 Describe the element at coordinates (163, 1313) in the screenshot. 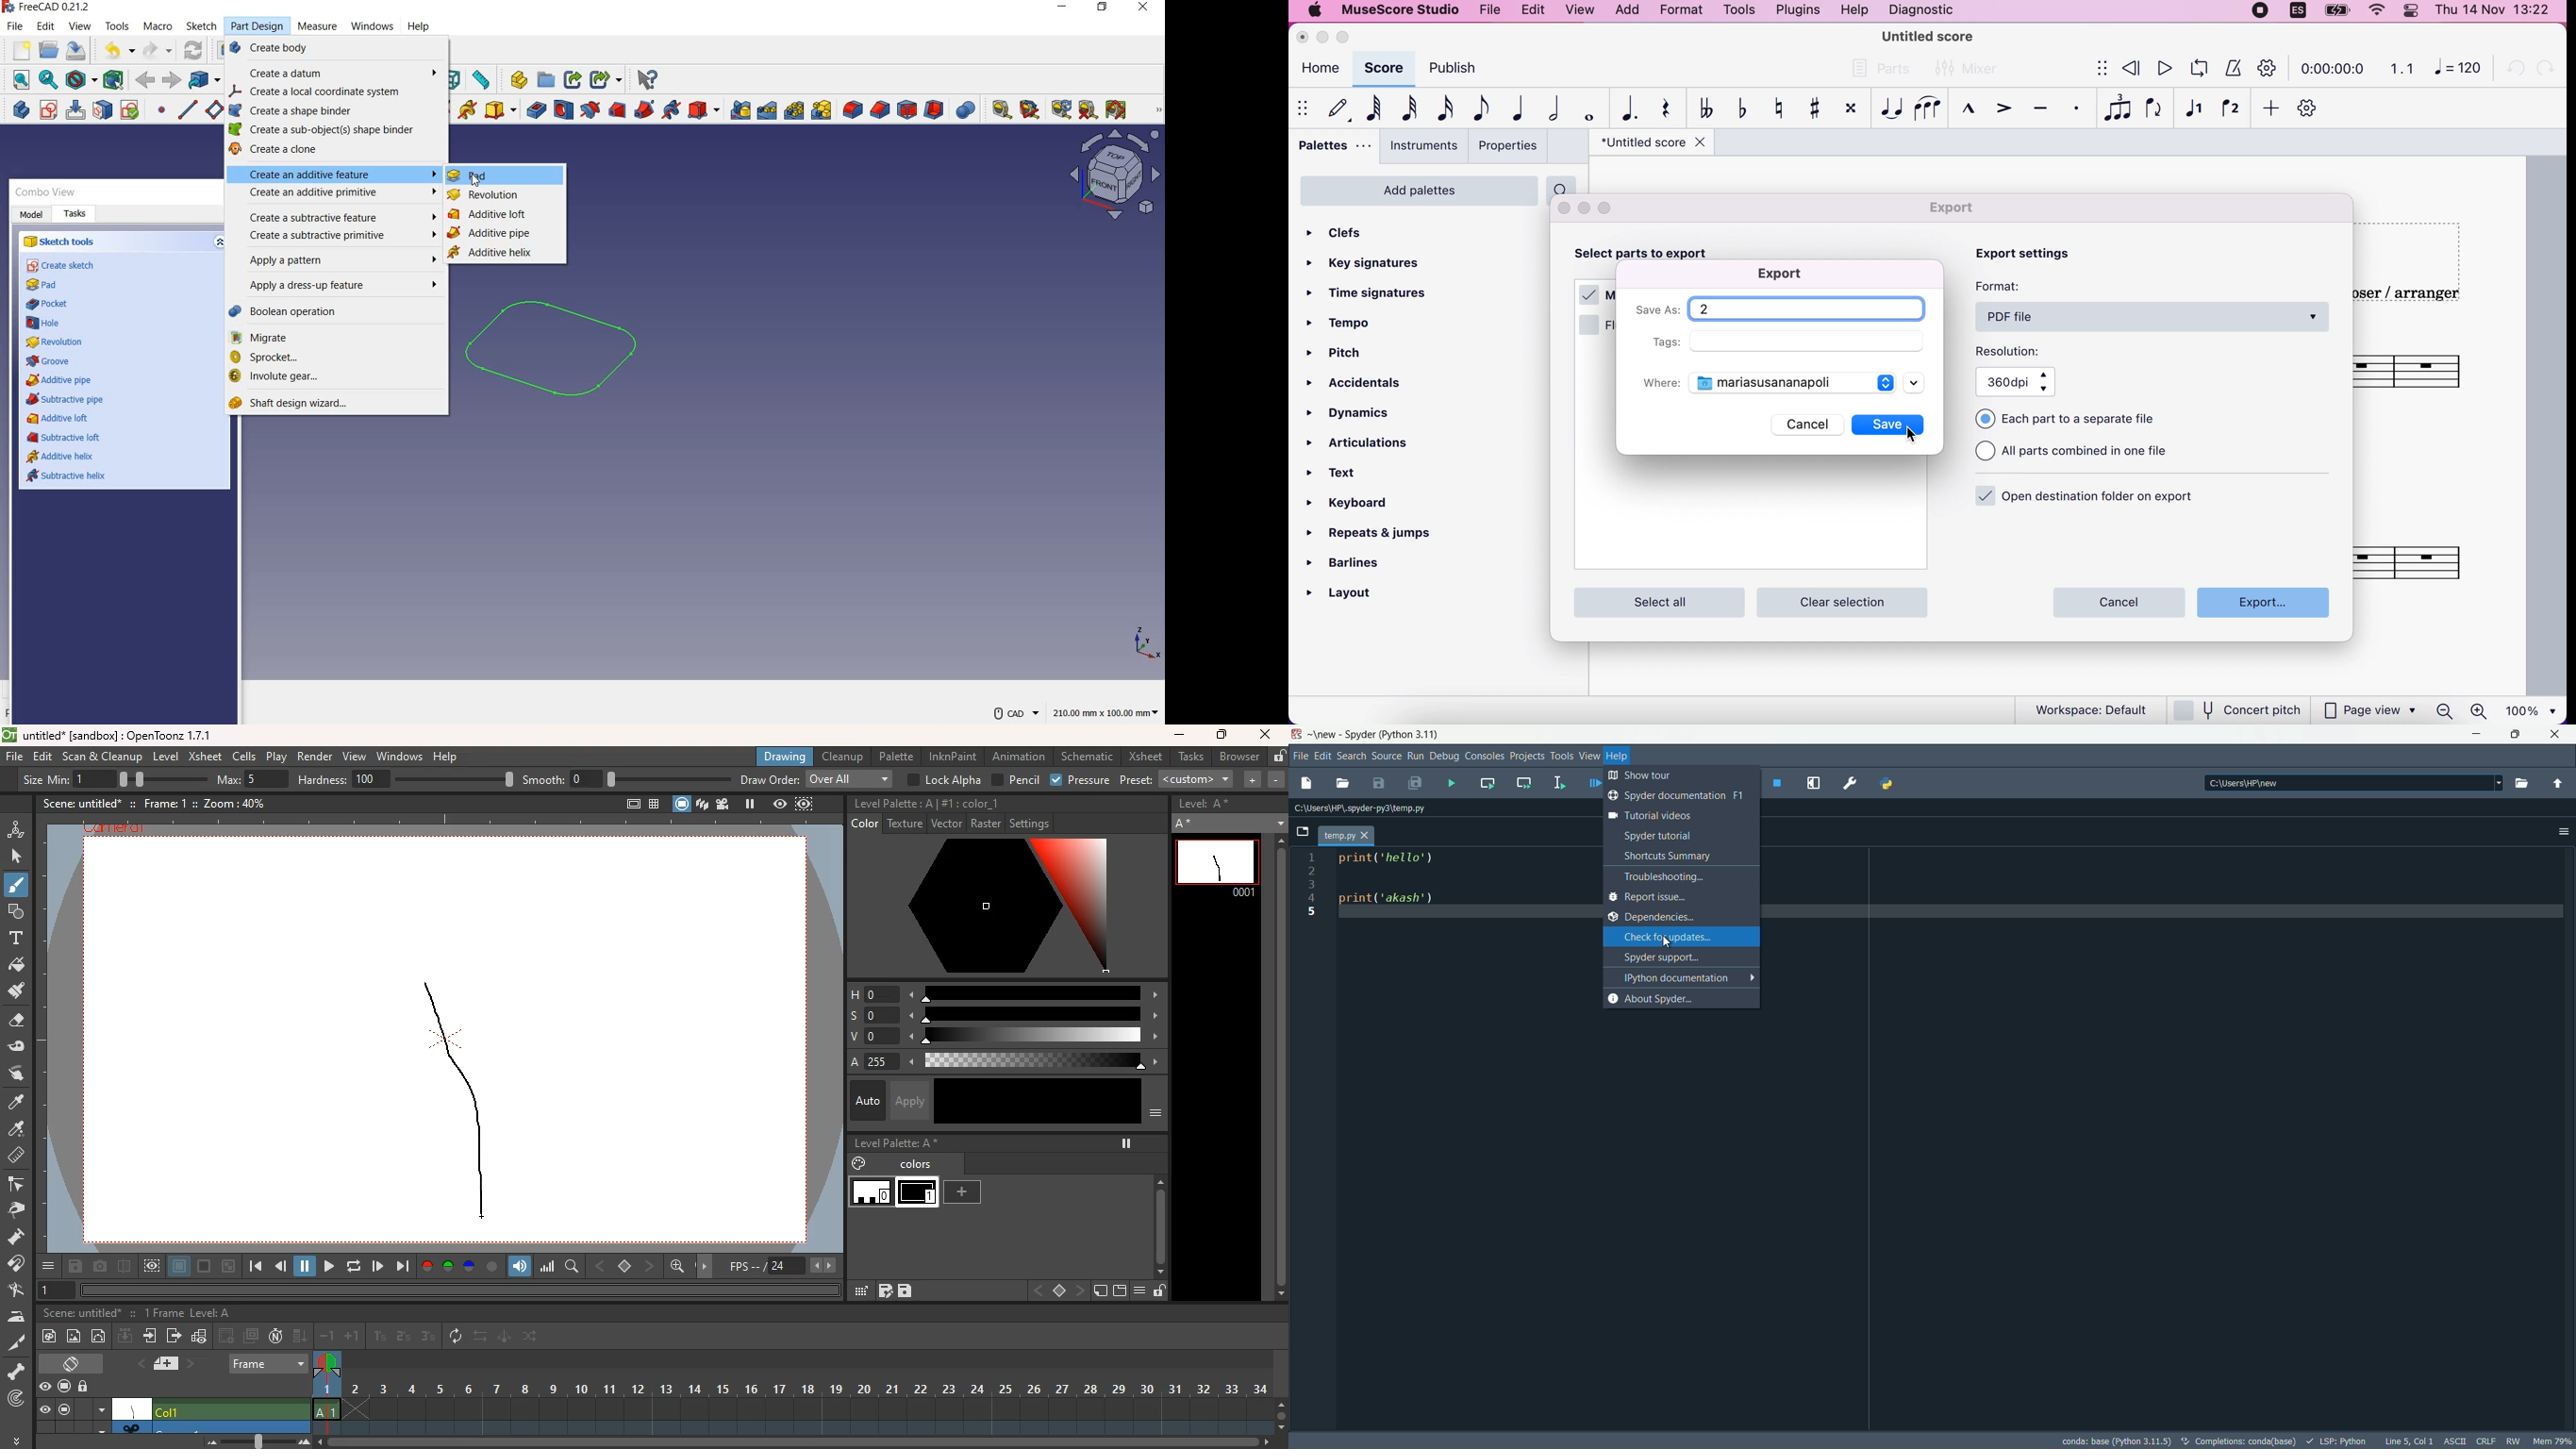

I see `0 Frames` at that location.